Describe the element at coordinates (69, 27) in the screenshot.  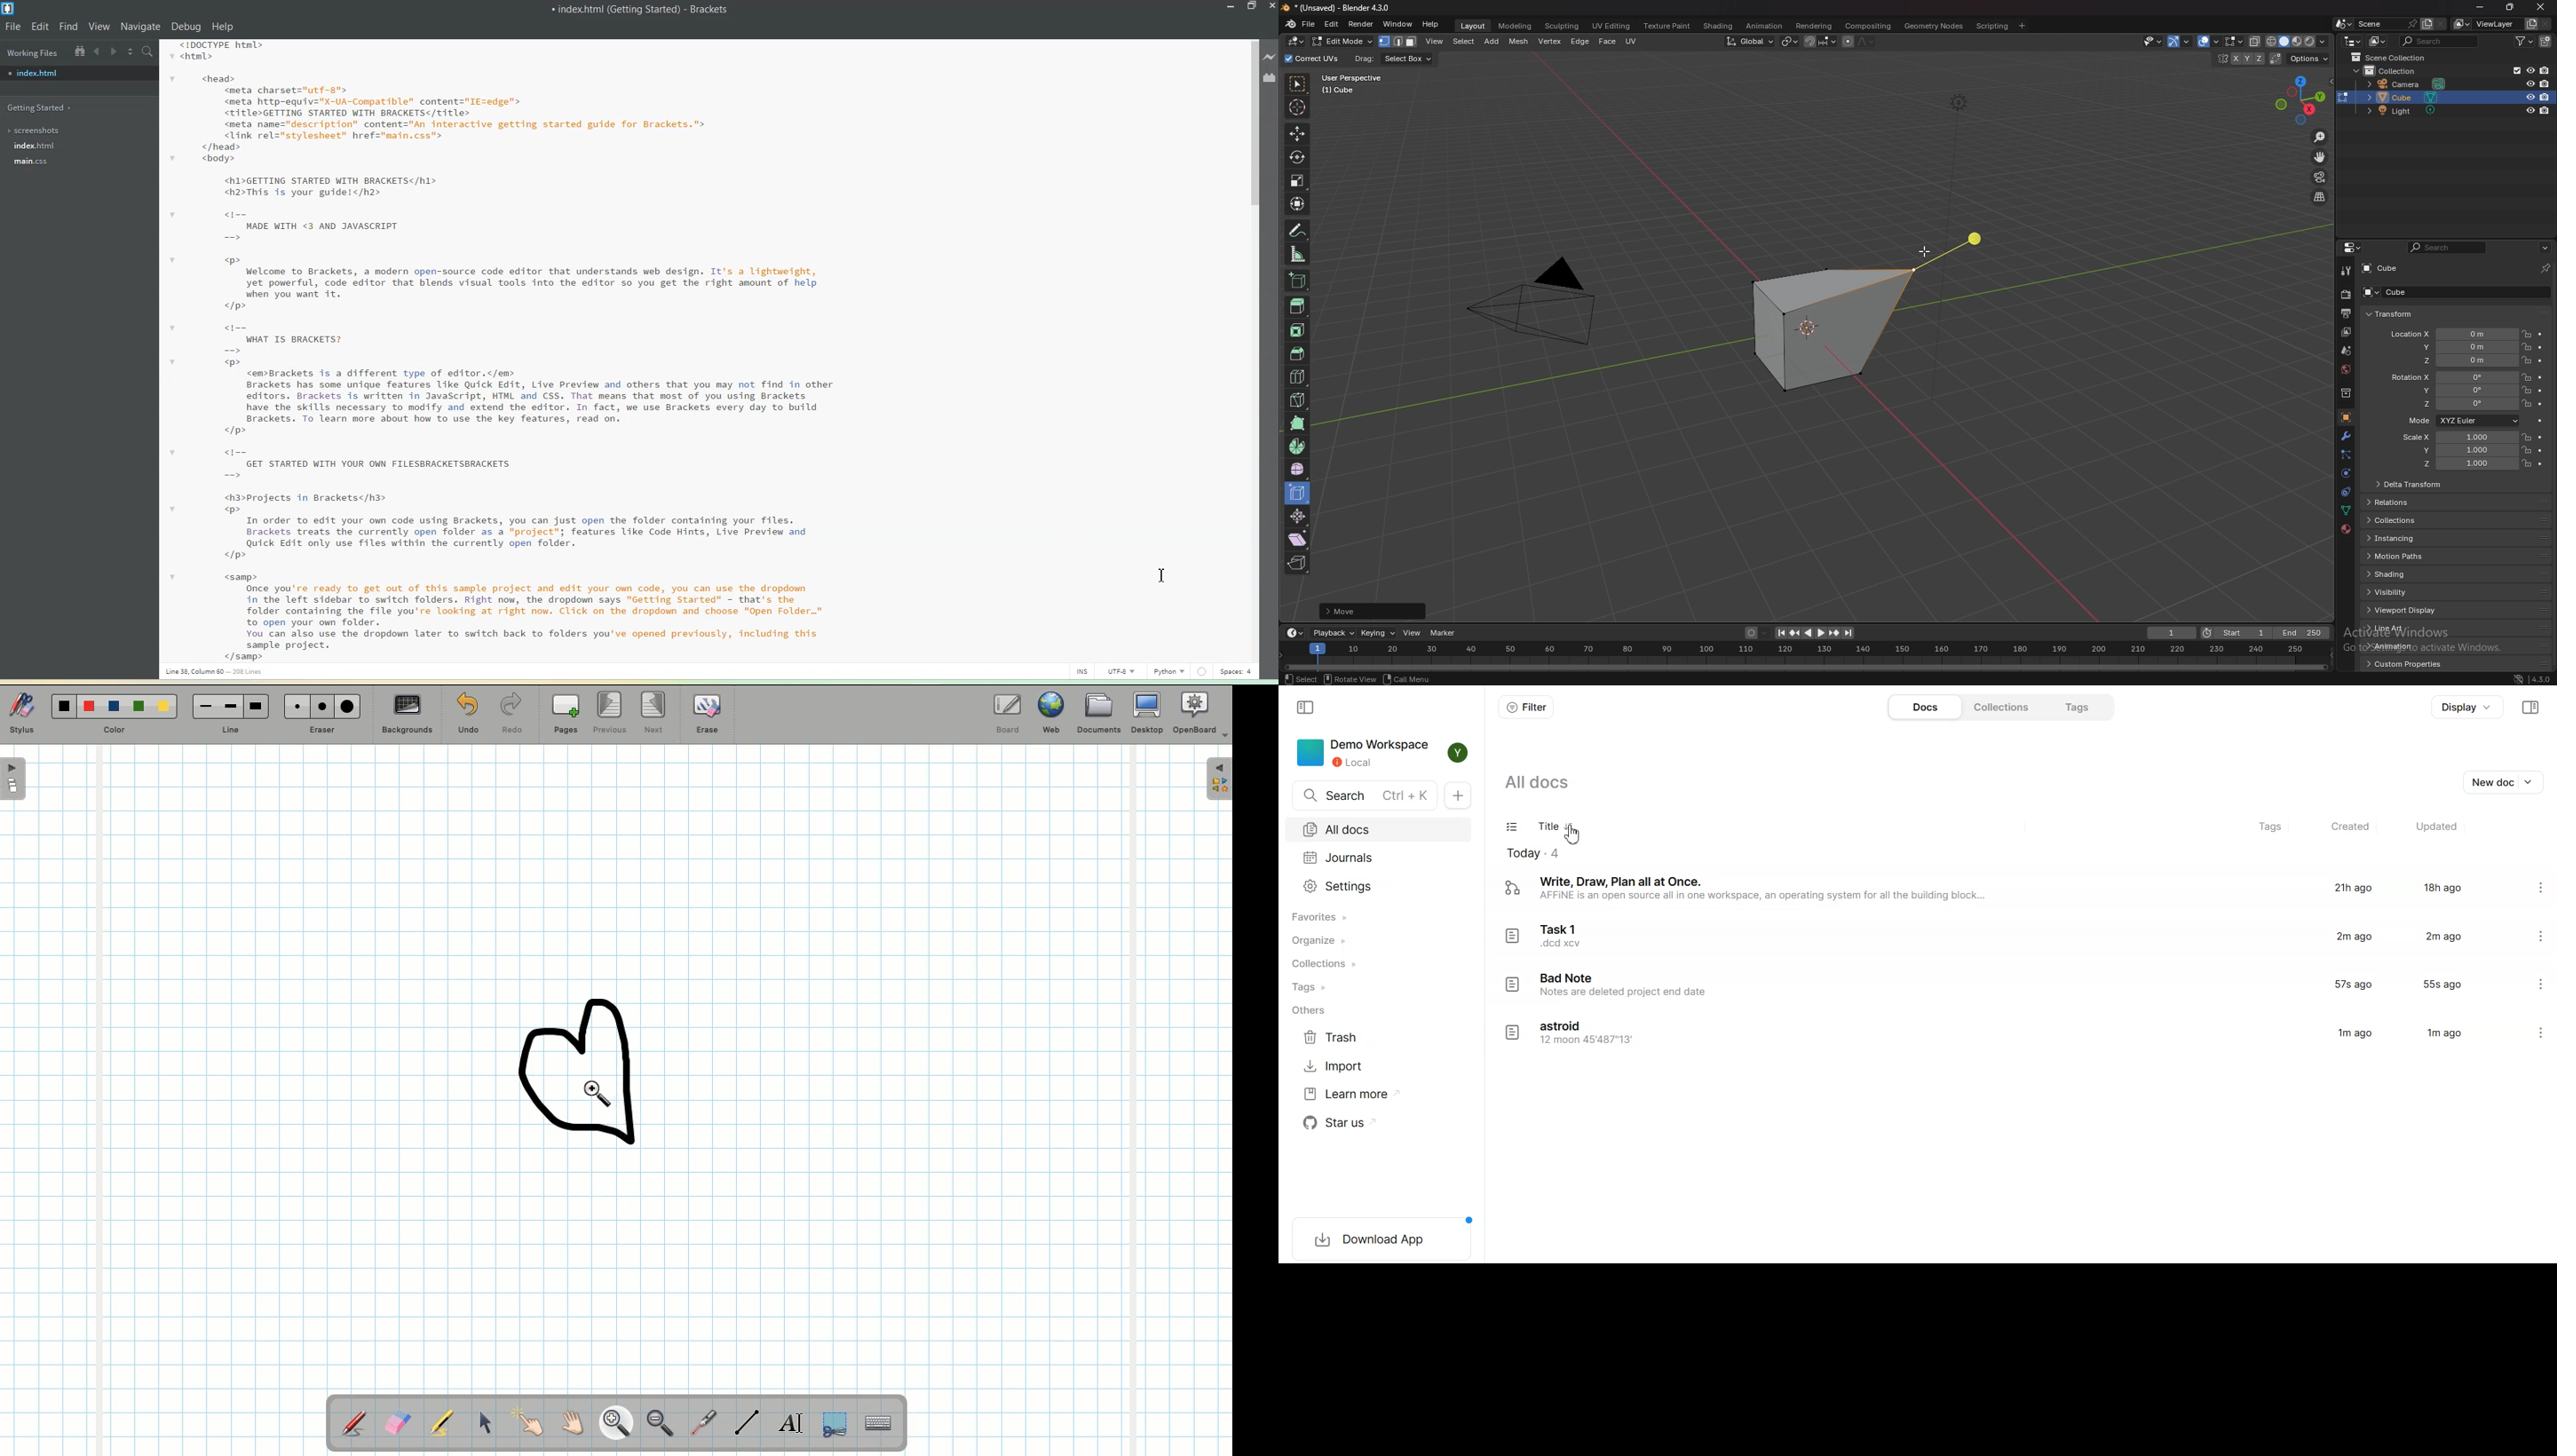
I see `Find` at that location.